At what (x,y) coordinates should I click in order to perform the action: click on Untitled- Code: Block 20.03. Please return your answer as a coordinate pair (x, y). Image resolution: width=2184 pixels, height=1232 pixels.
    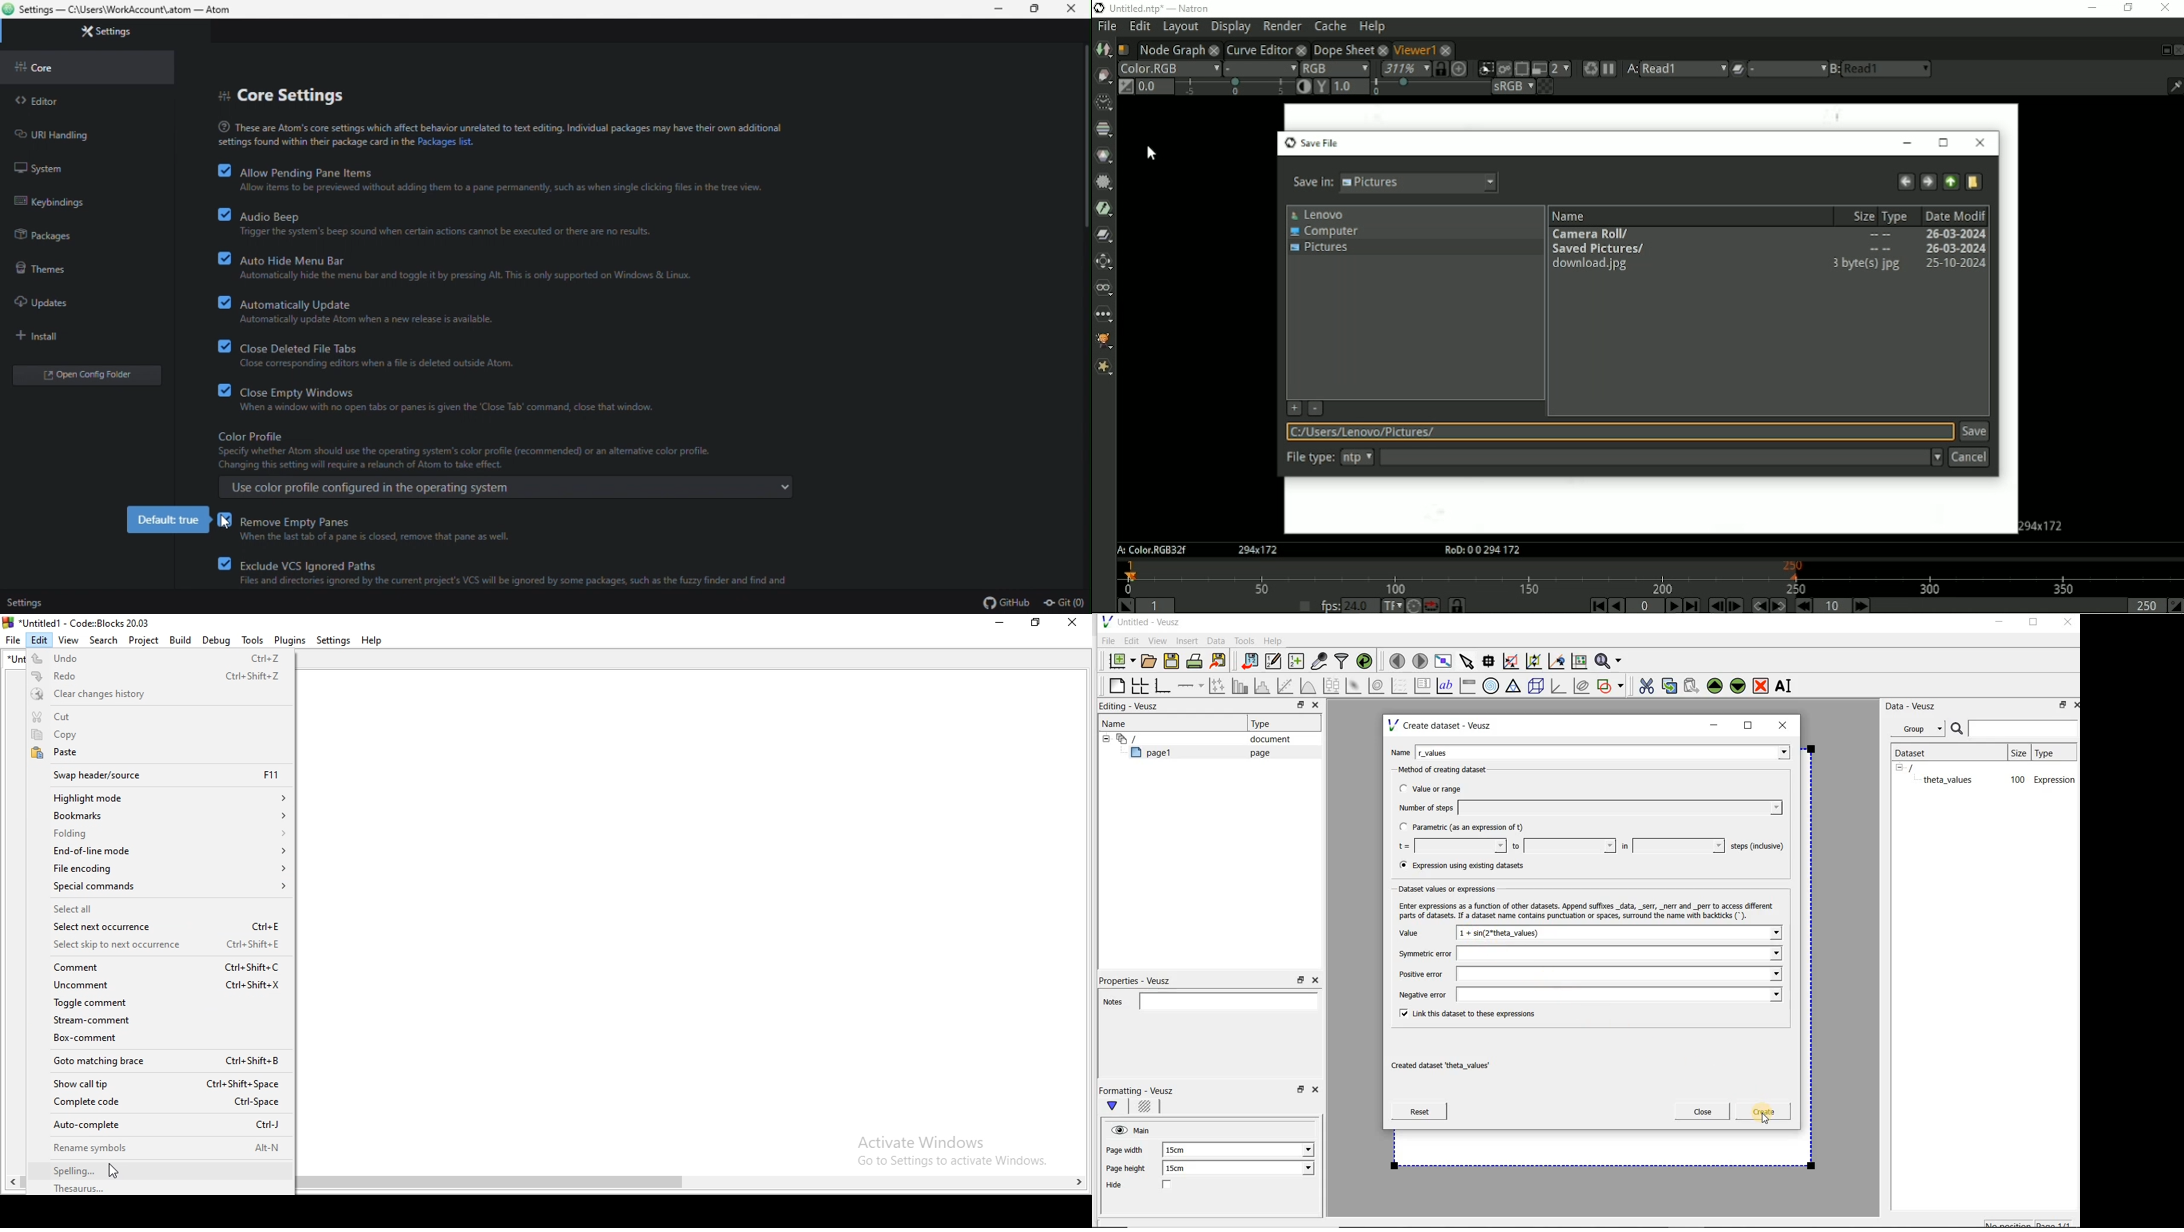
    Looking at the image, I should click on (74, 621).